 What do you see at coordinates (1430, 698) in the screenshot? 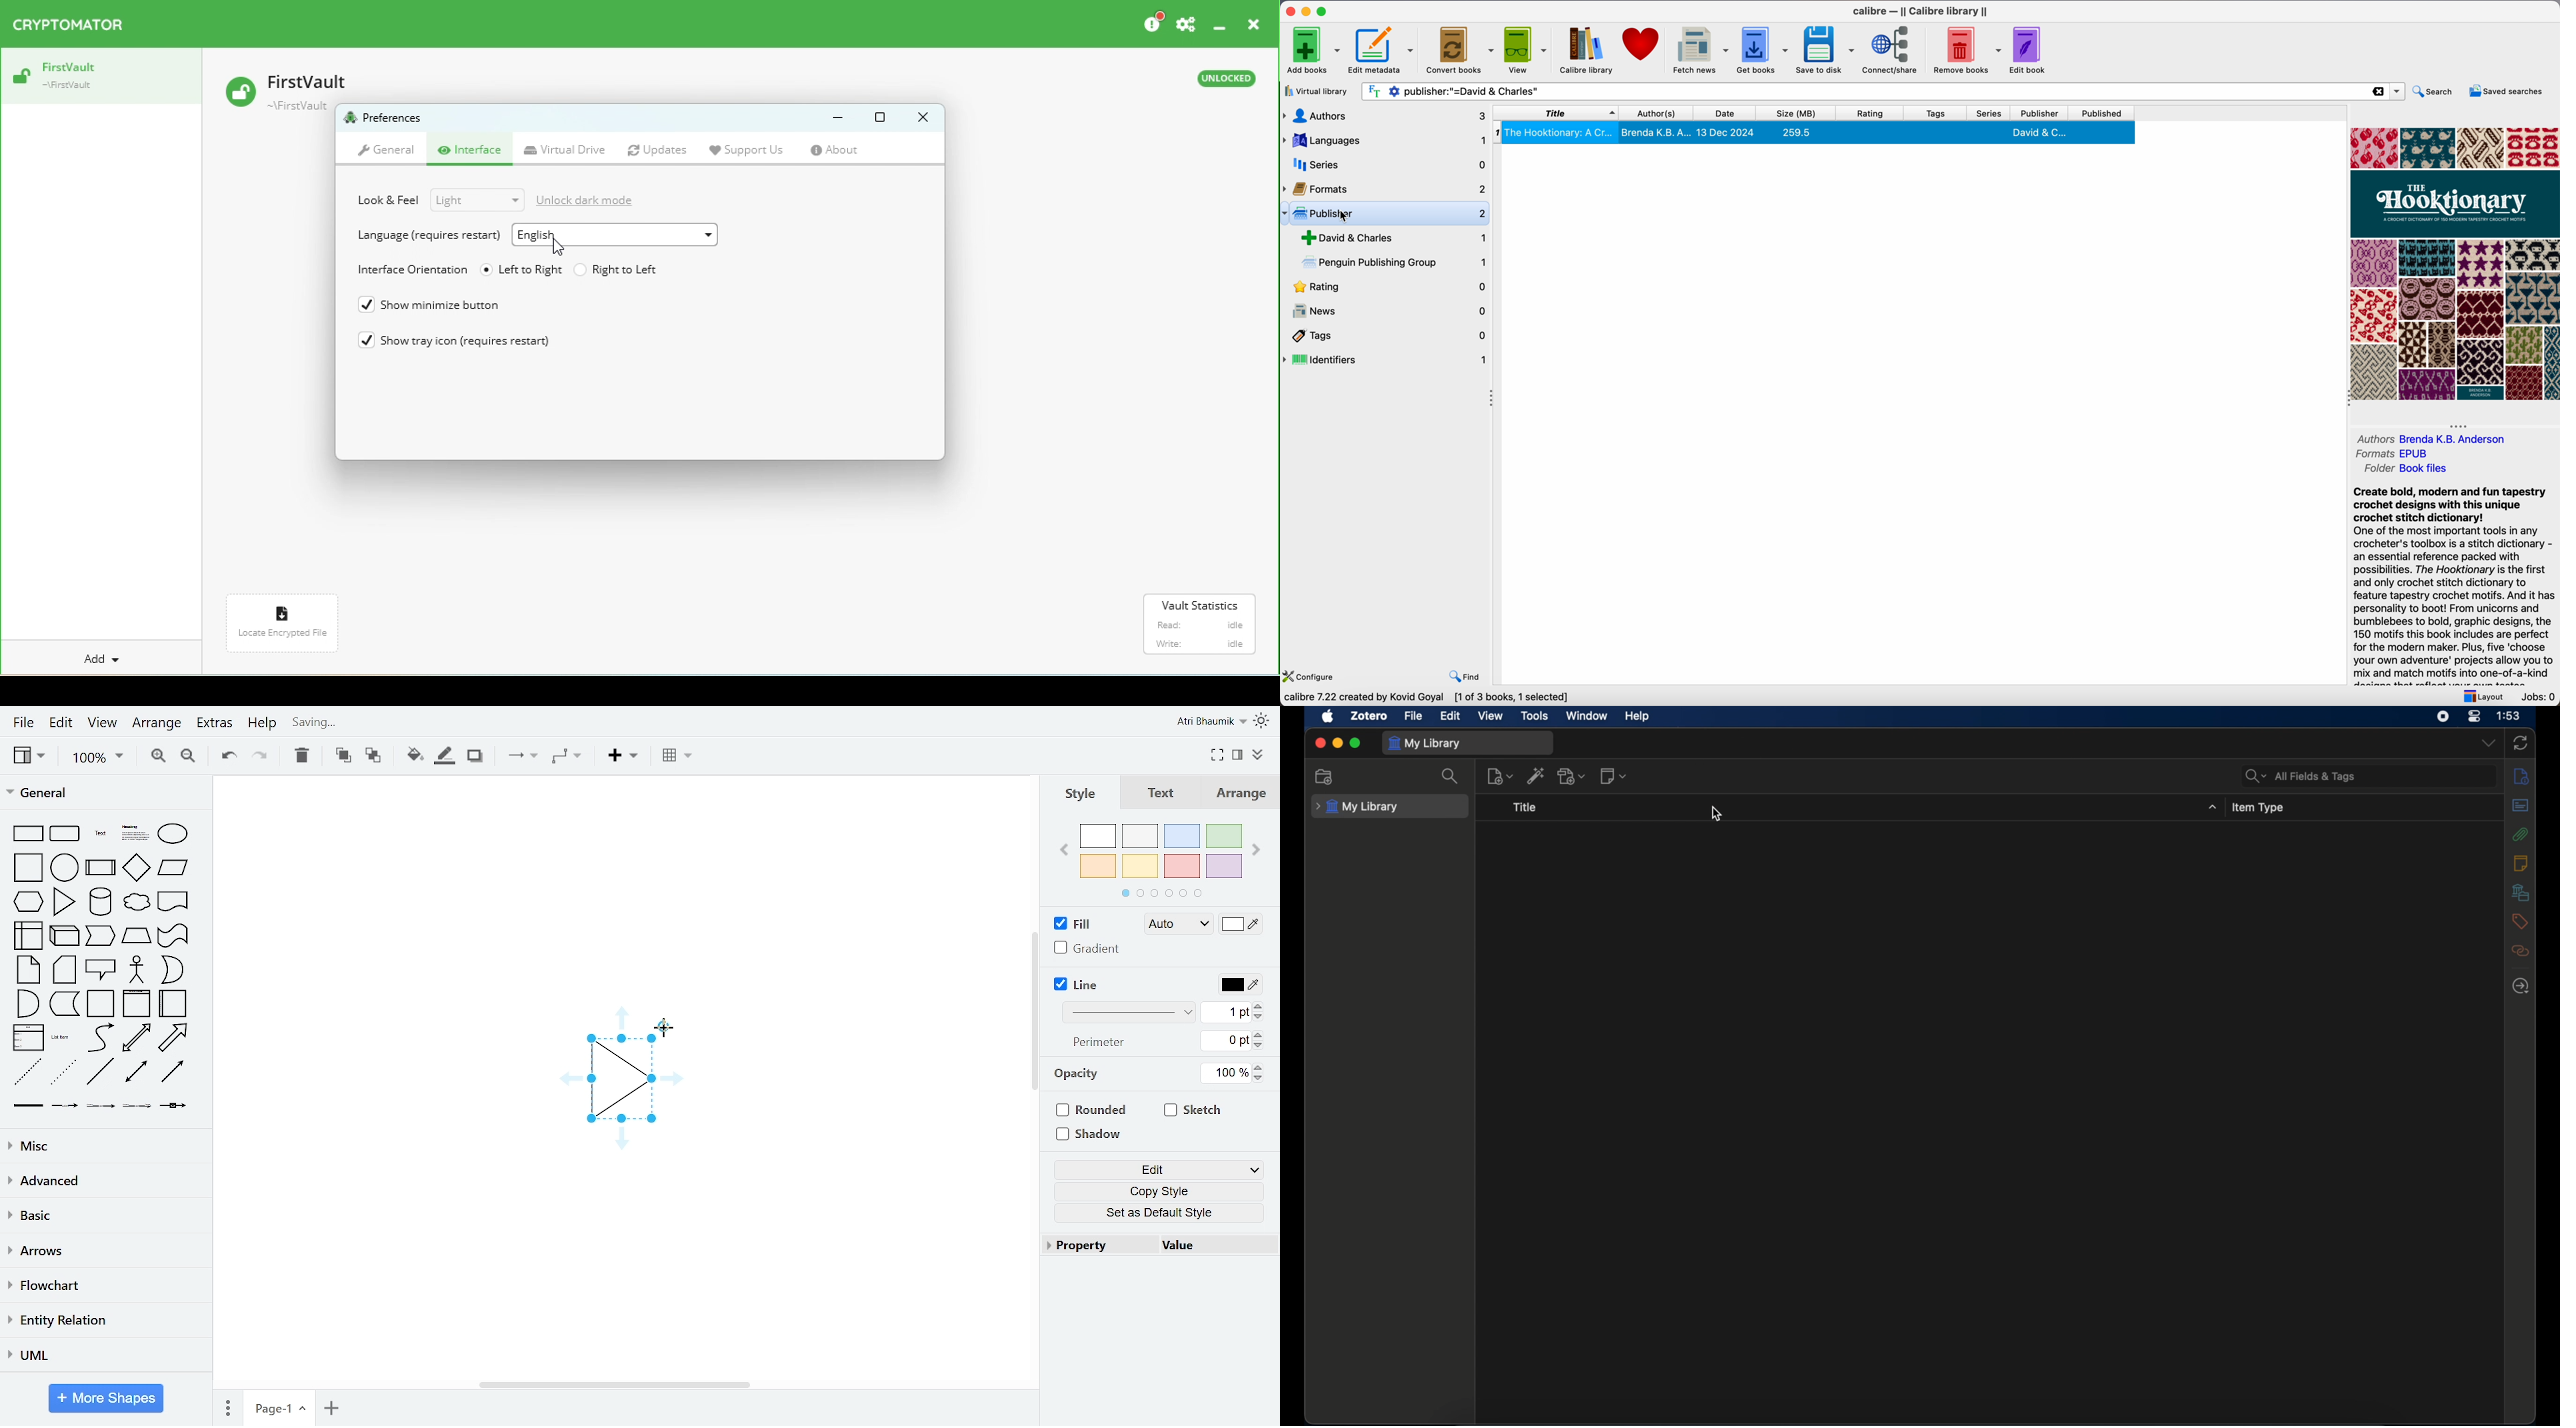
I see `calibre 7.22 created by Kovid Goyal [1 of 3 books, 1 selected]` at bounding box center [1430, 698].